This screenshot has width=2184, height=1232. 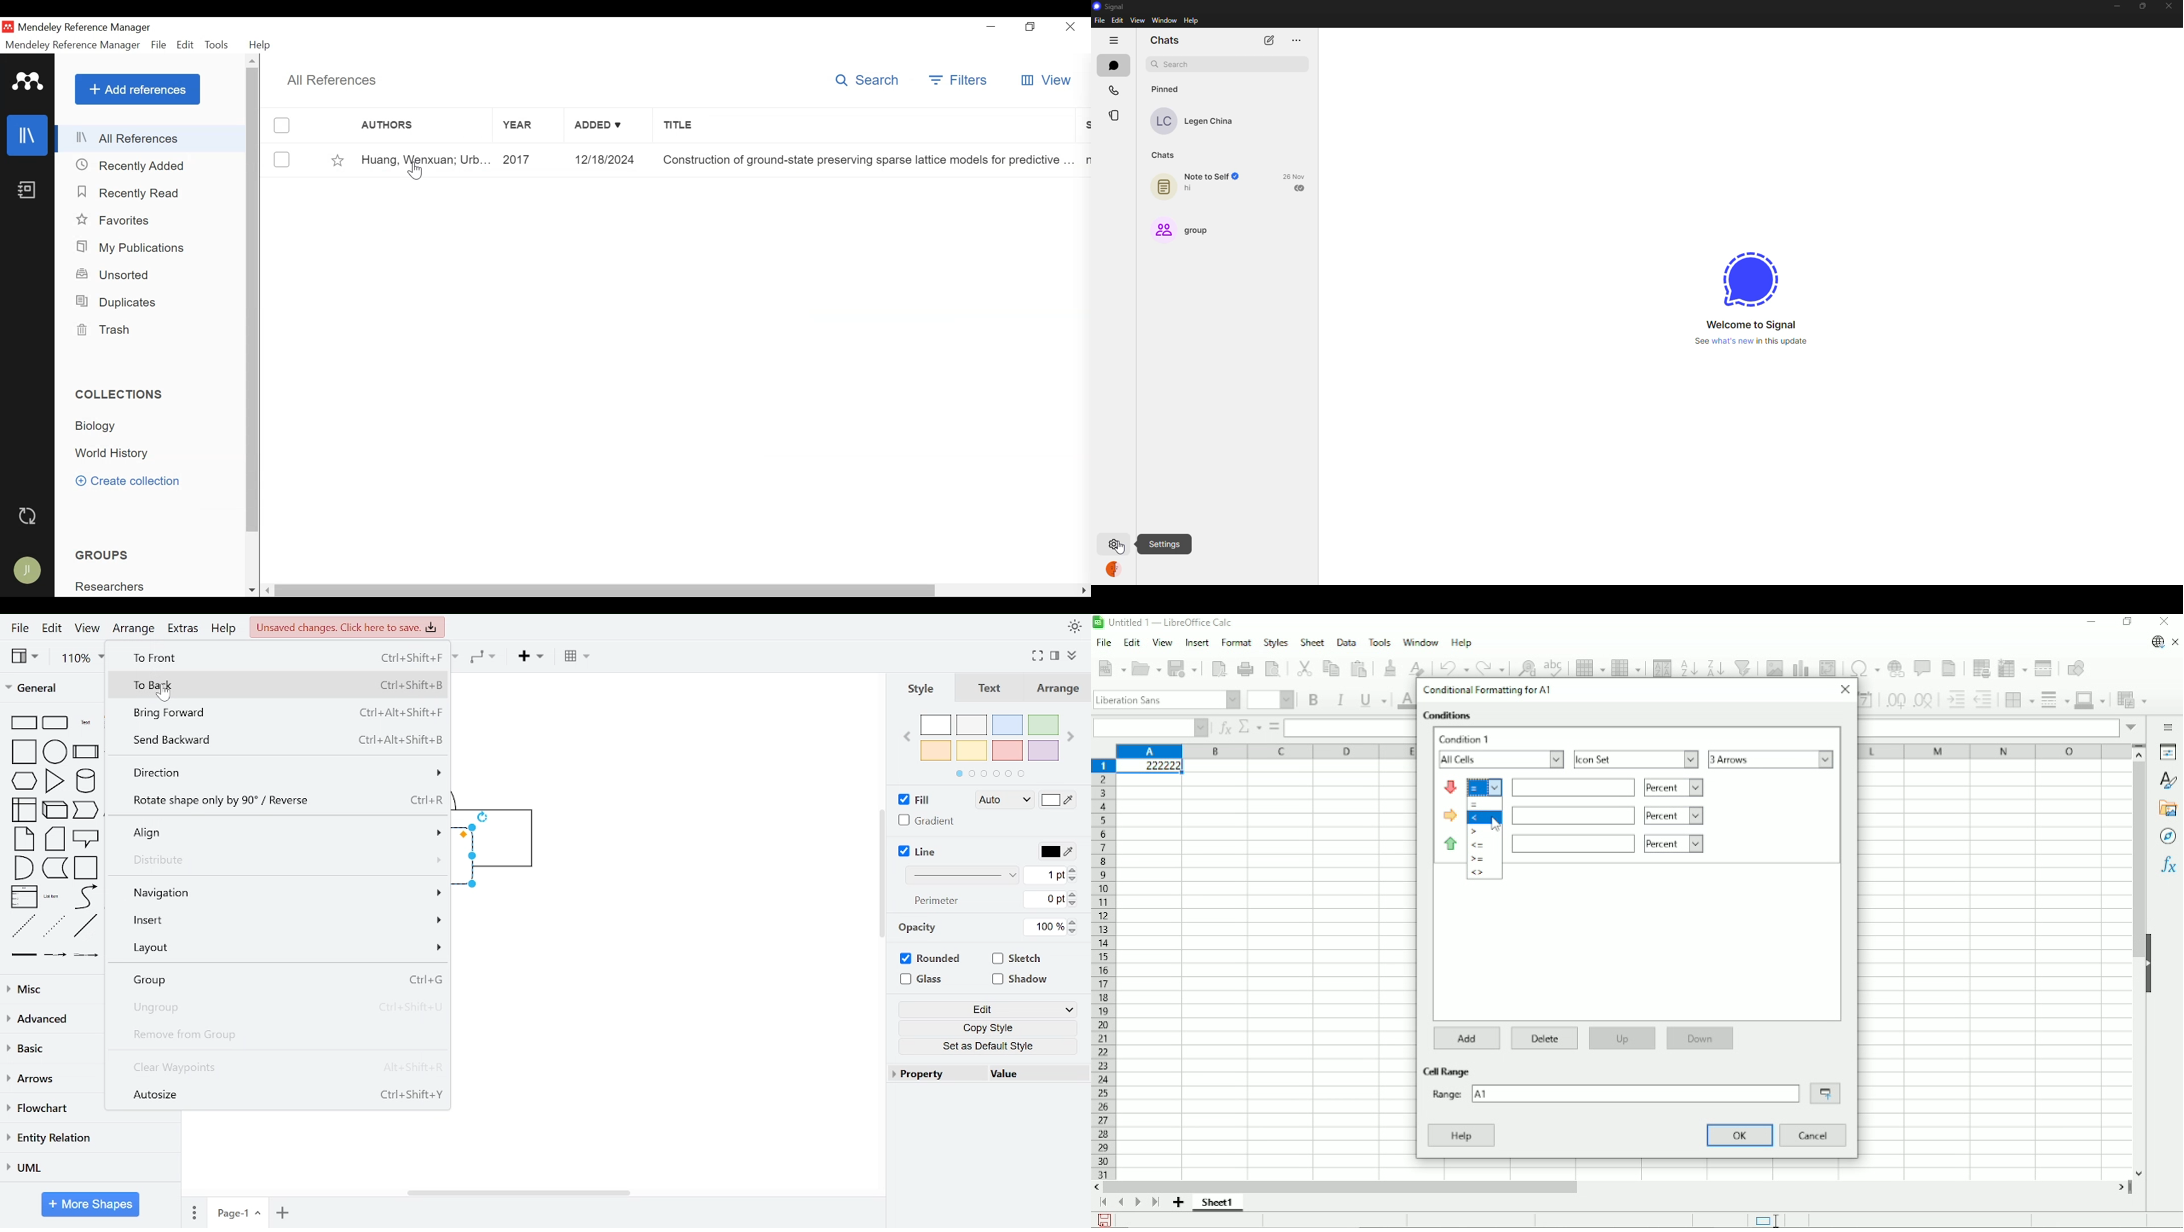 I want to click on appearance, so click(x=1073, y=628).